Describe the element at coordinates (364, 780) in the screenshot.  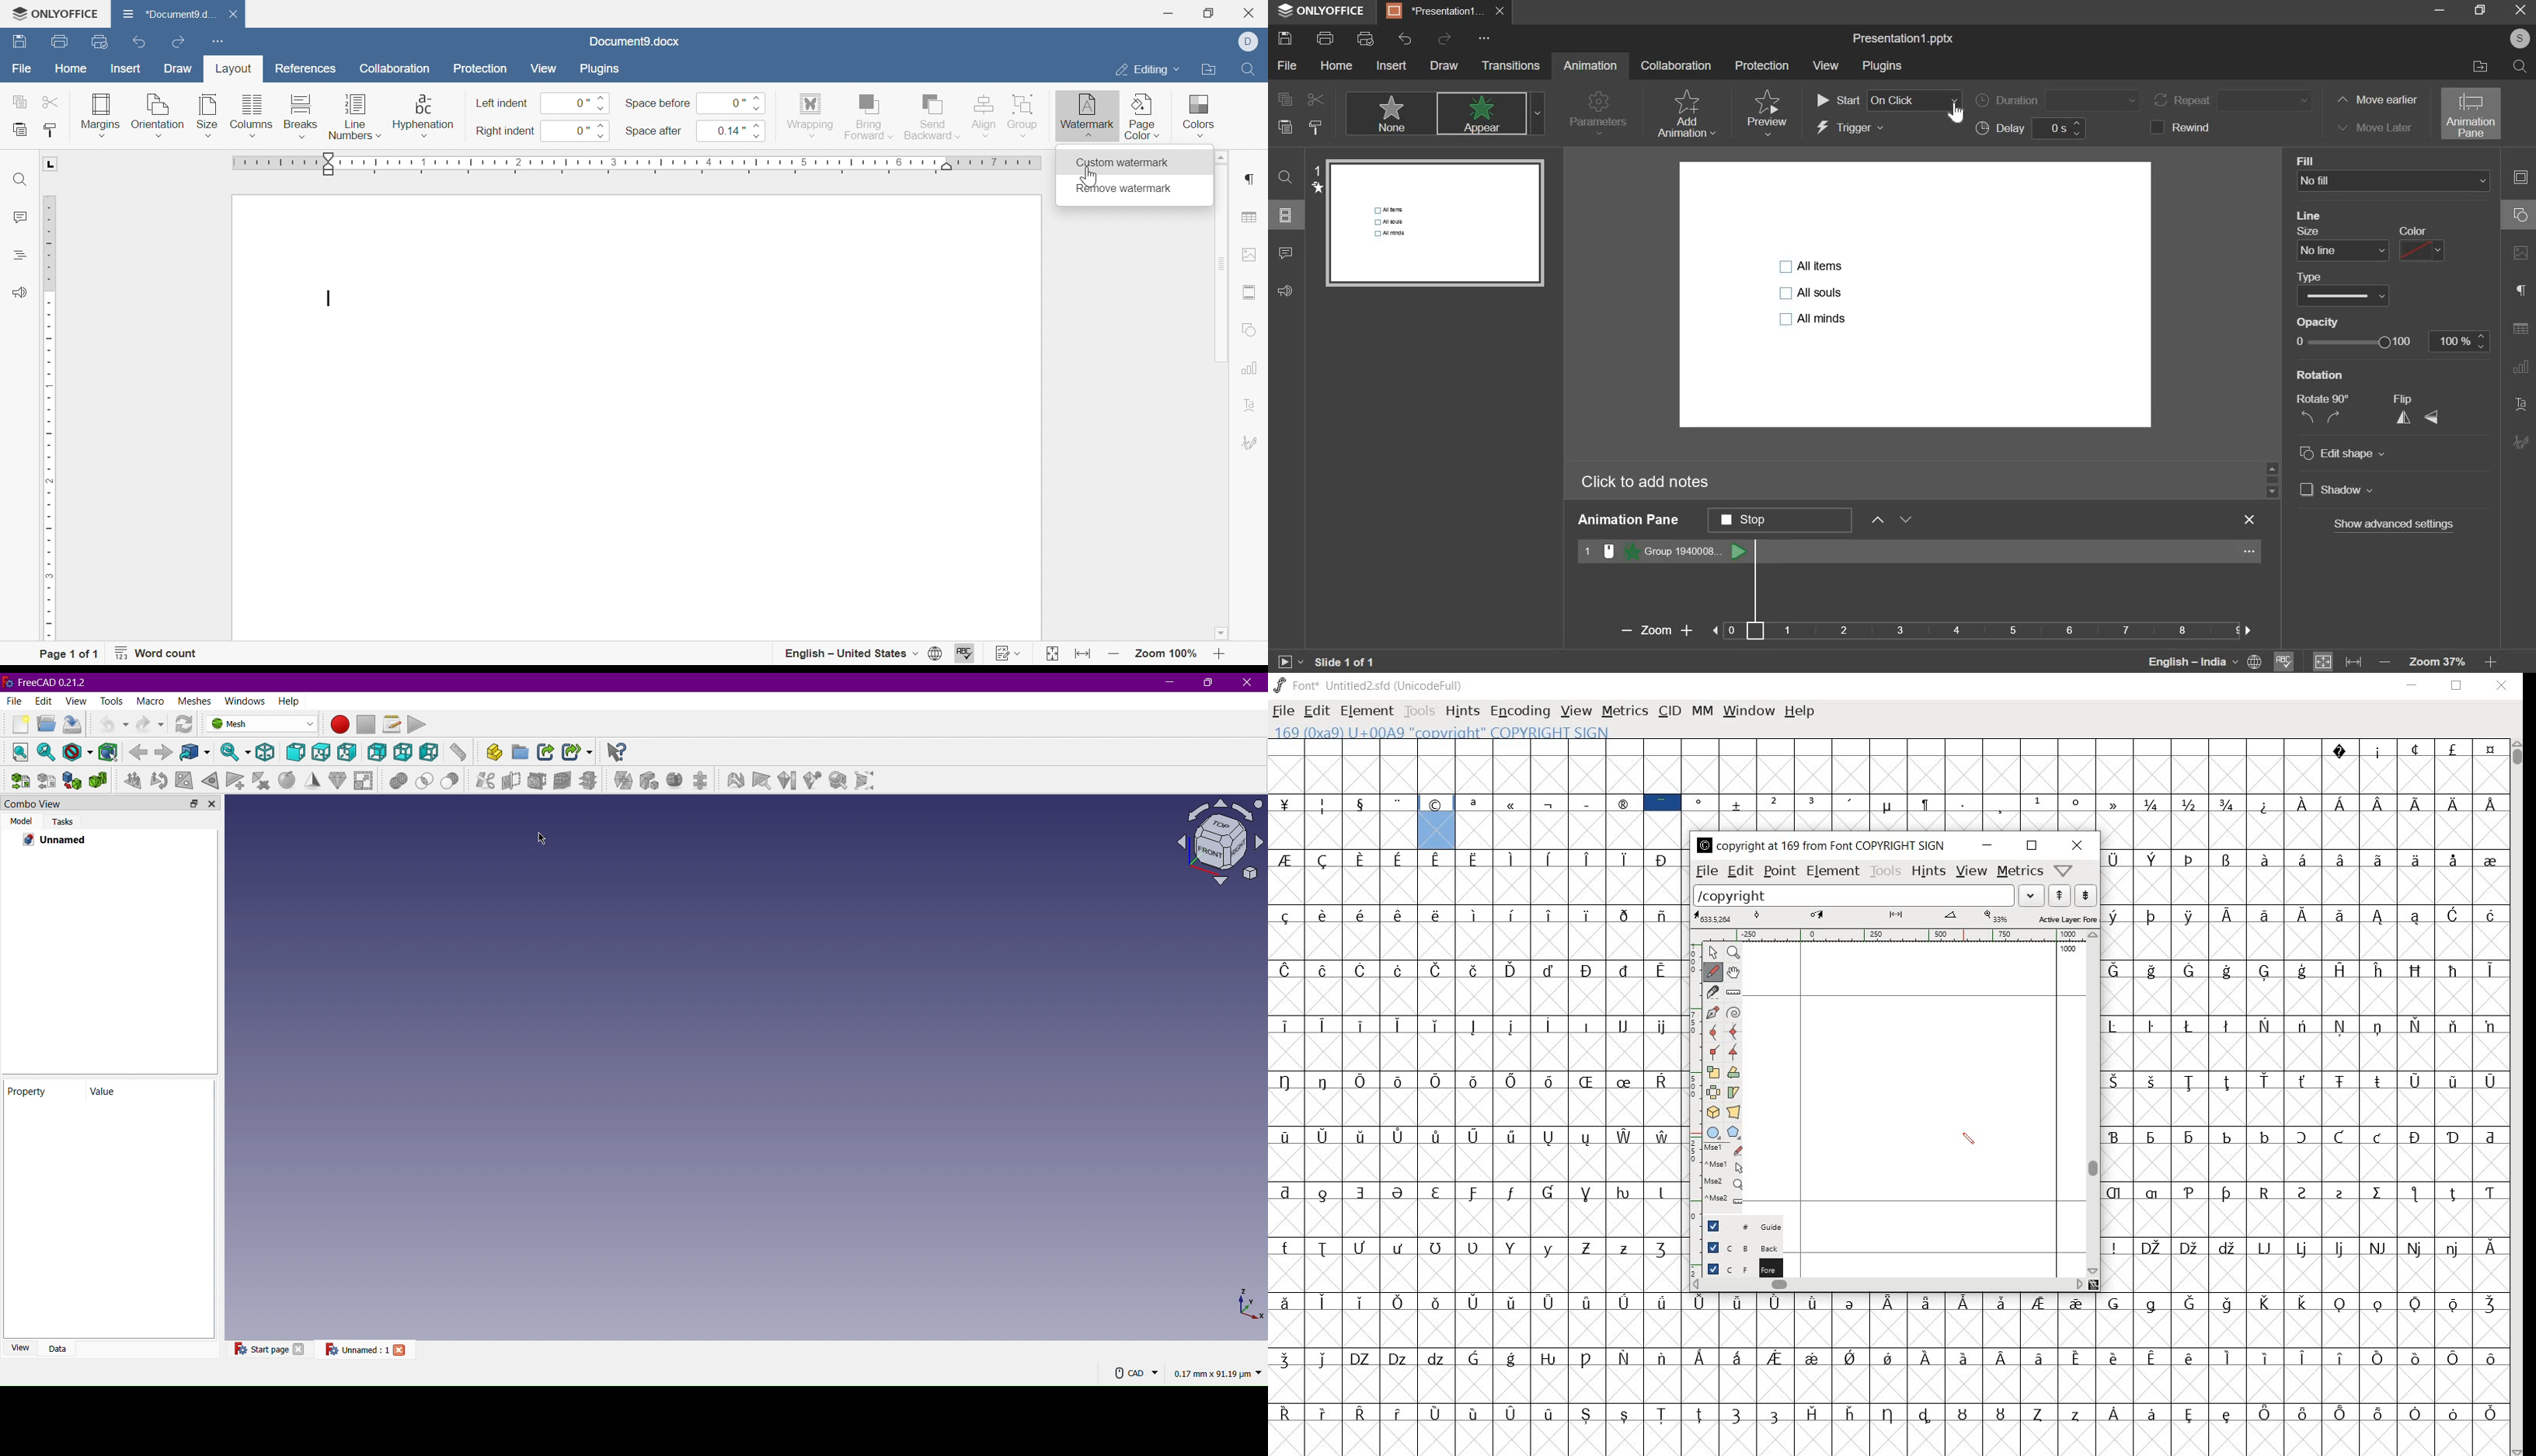
I see `Scale mesh` at that location.